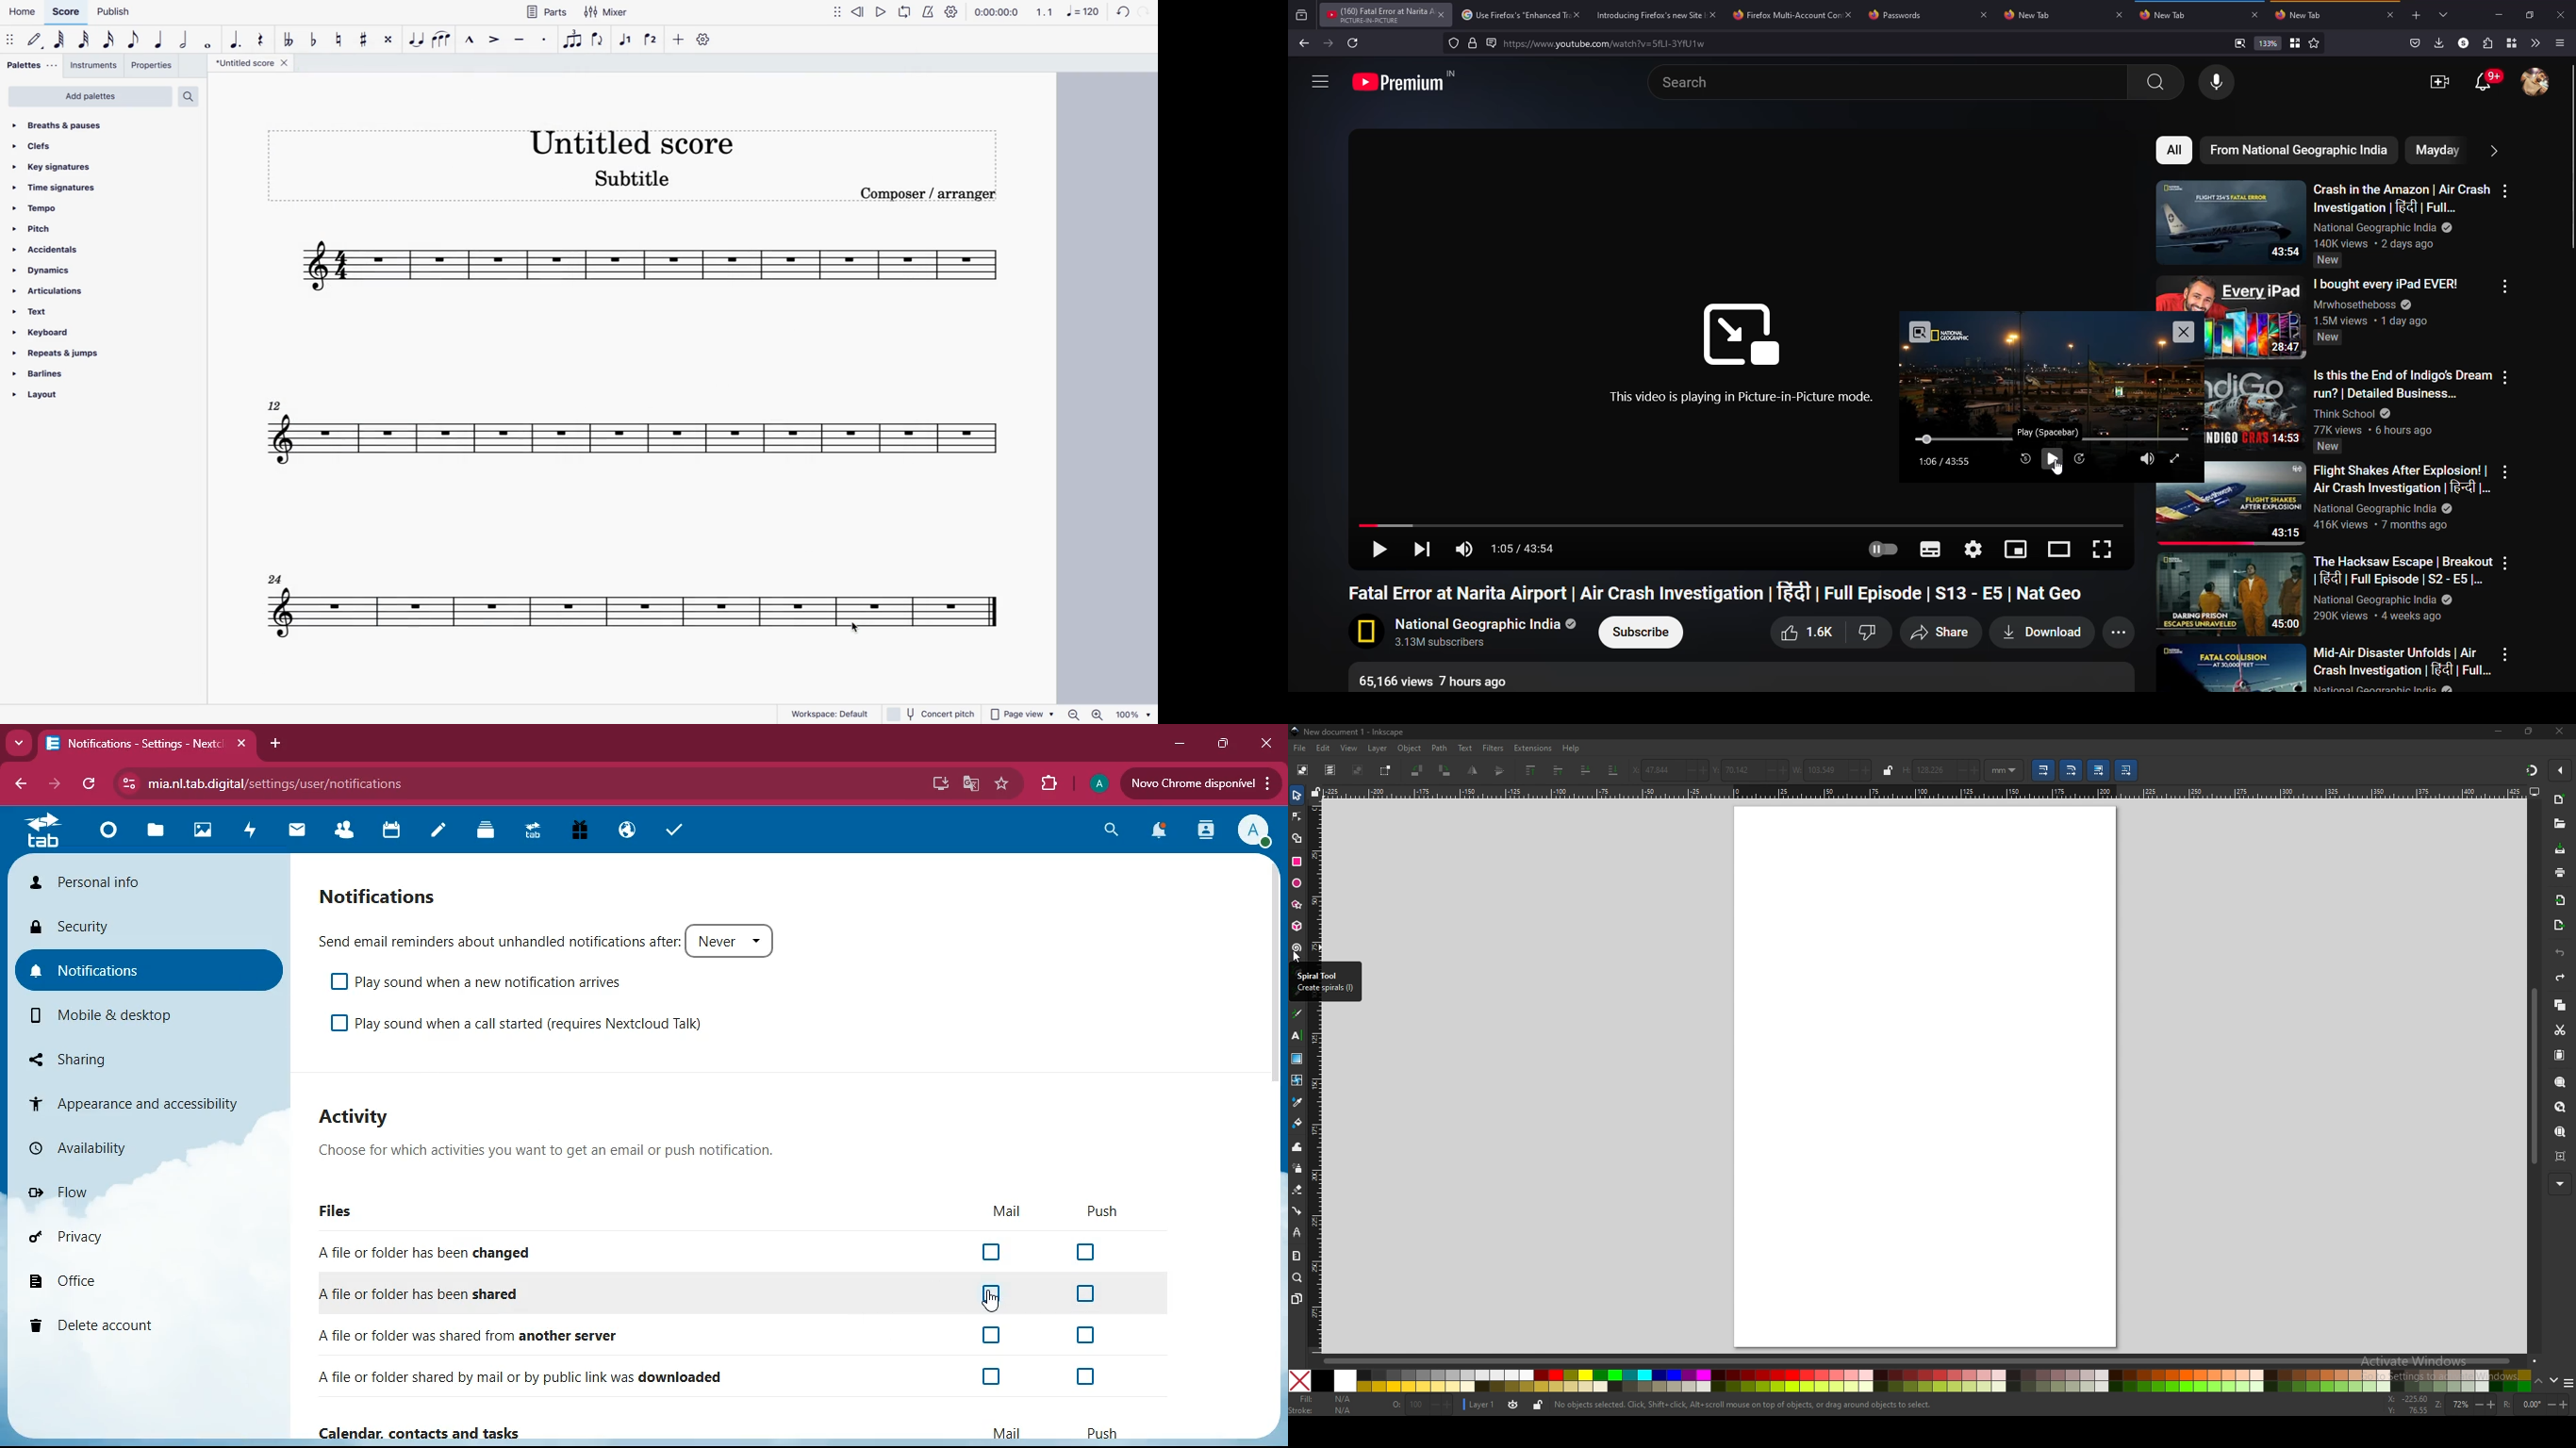 This screenshot has width=2576, height=1456. What do you see at coordinates (1255, 831) in the screenshot?
I see `profile` at bounding box center [1255, 831].